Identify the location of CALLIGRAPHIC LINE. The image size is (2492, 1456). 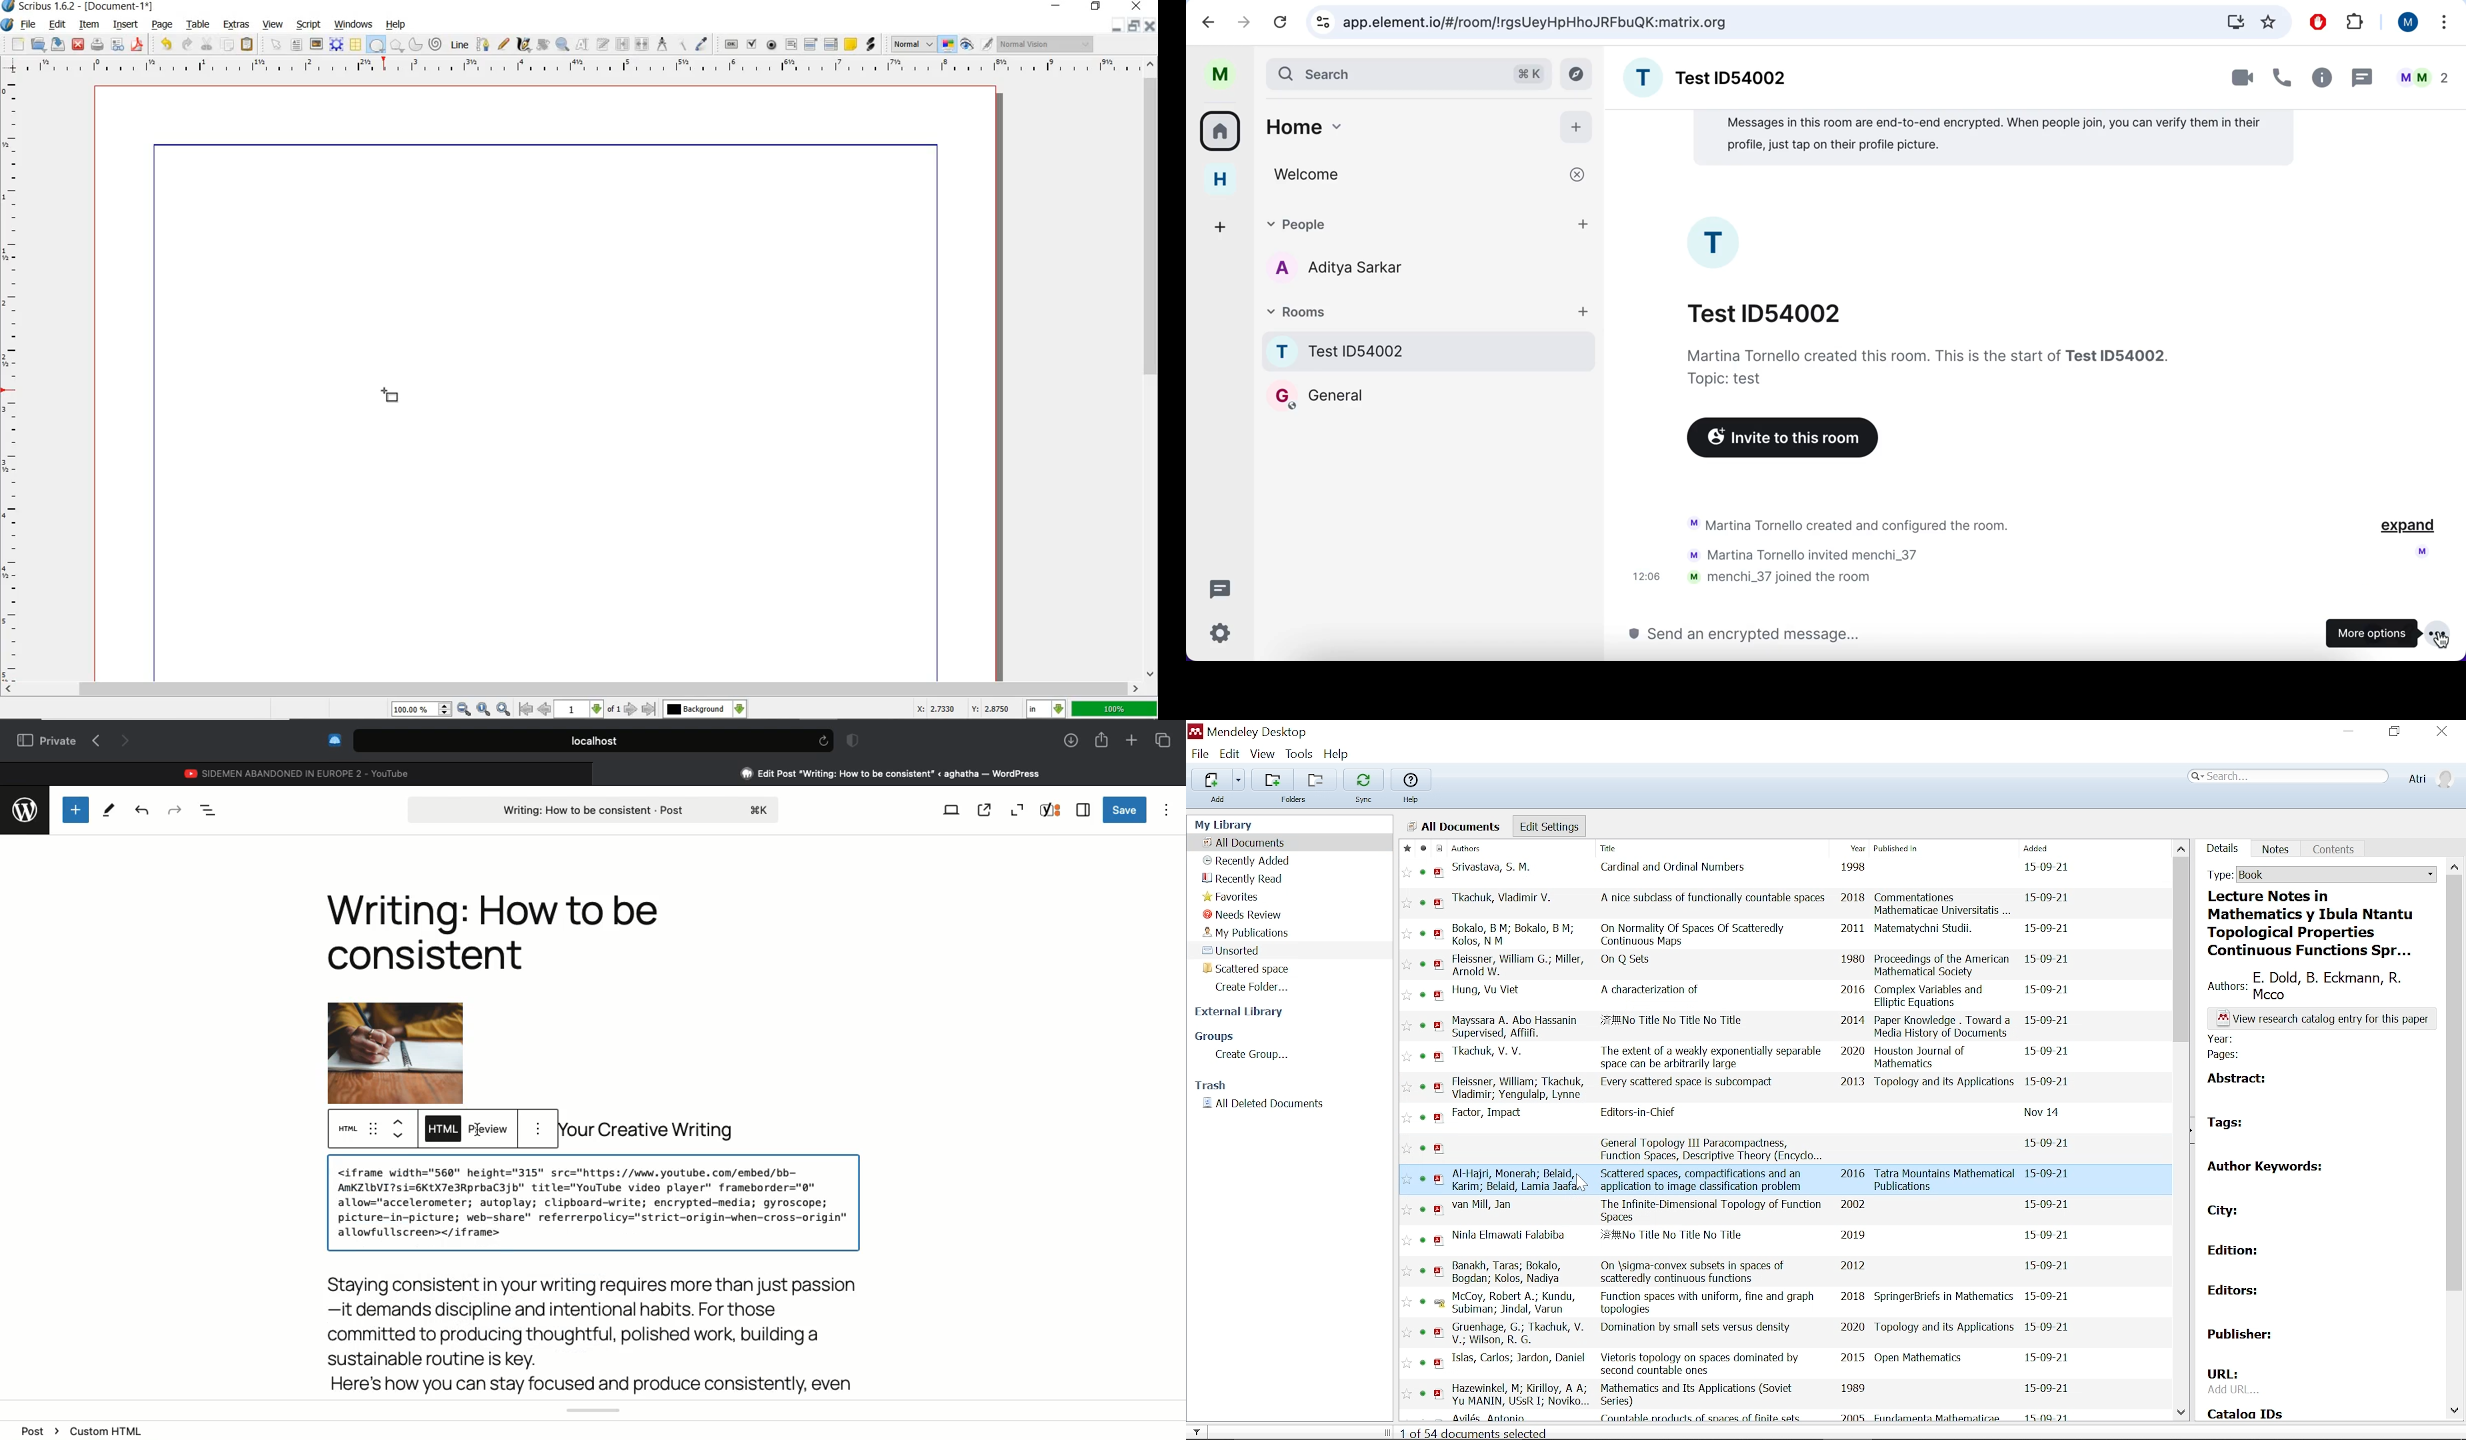
(523, 45).